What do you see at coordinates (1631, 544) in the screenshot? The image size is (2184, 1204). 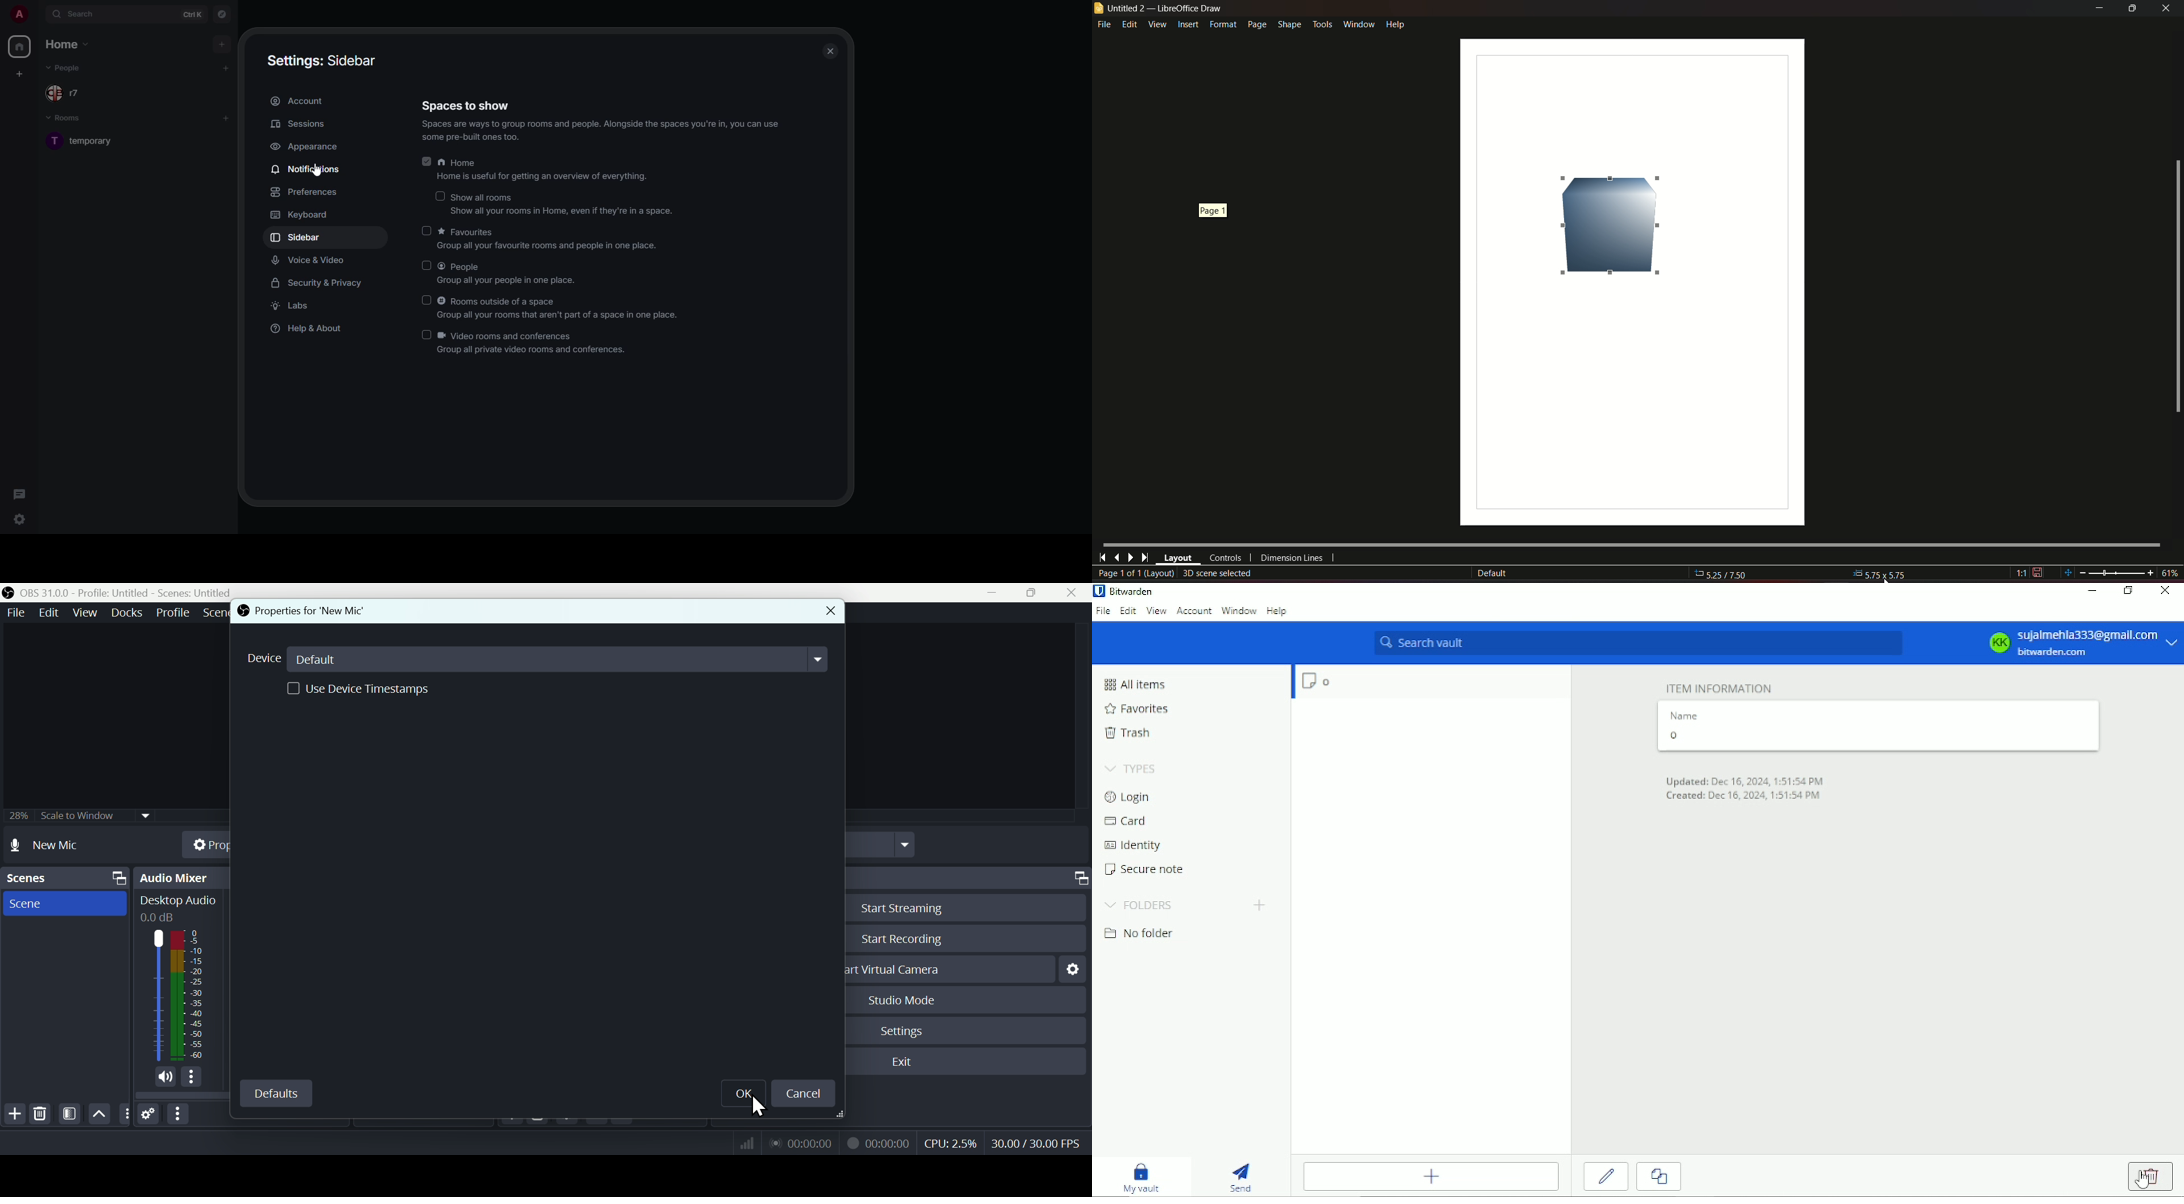 I see `Horizontal scroll bar` at bounding box center [1631, 544].